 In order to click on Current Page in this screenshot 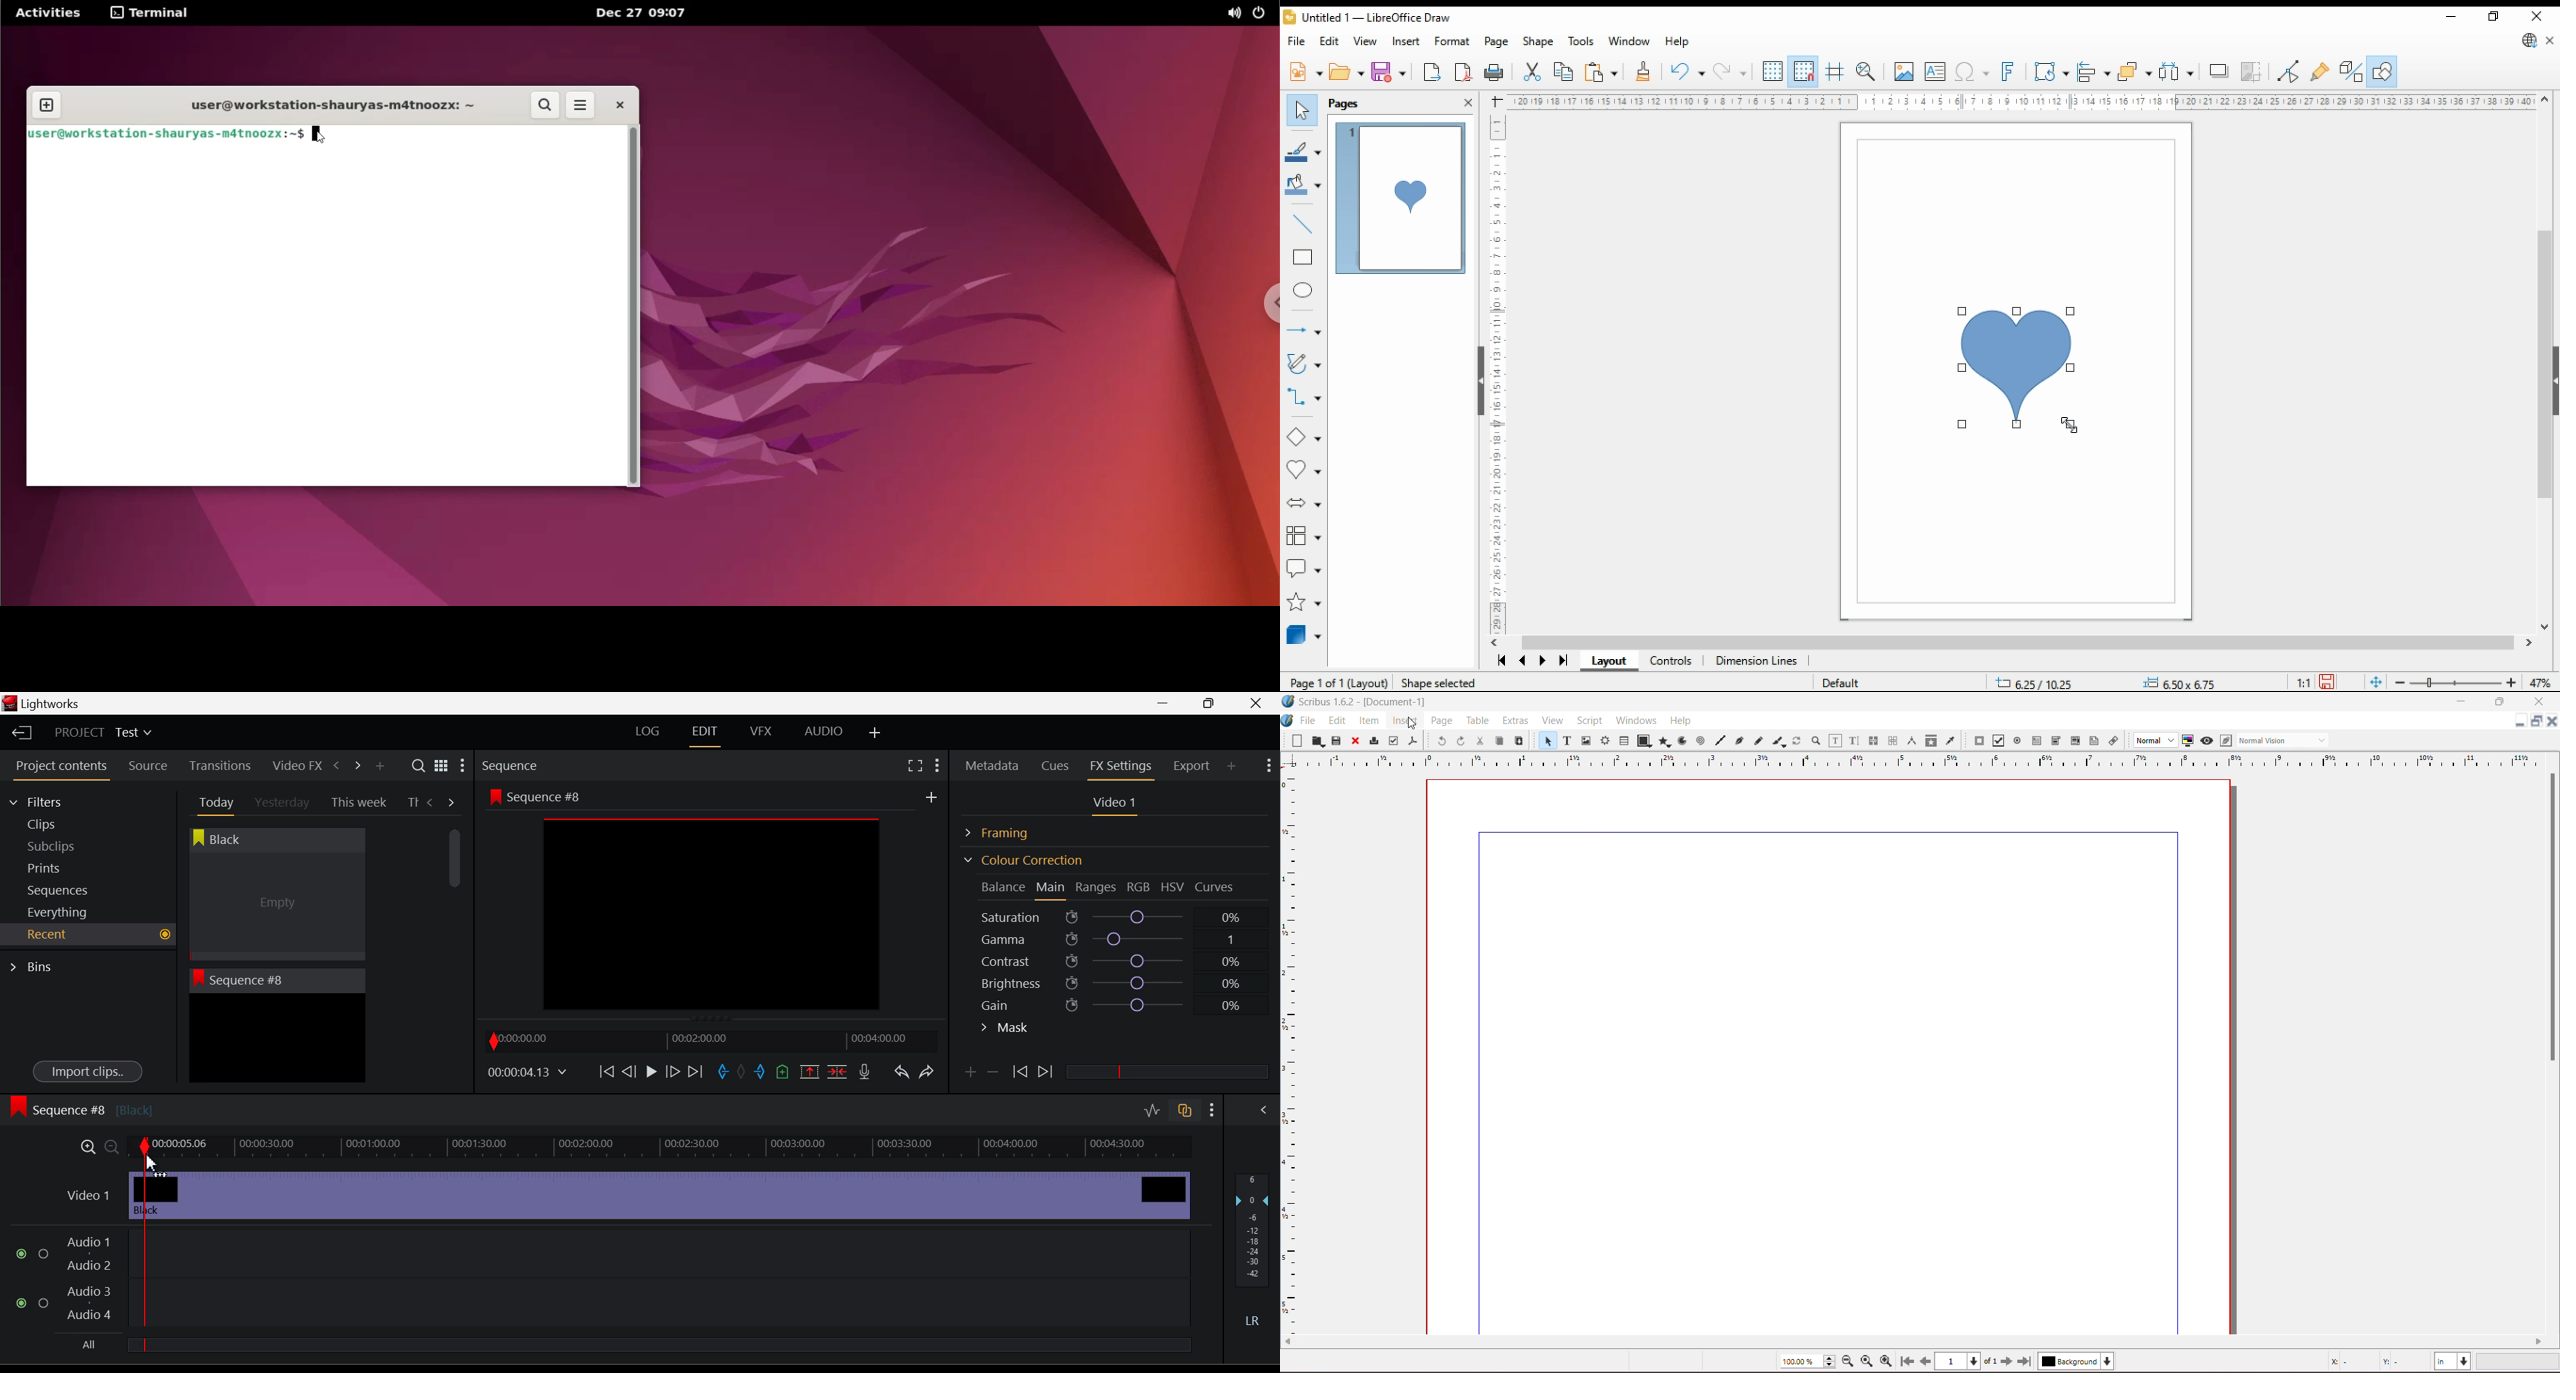, I will do `click(1966, 1361)`.